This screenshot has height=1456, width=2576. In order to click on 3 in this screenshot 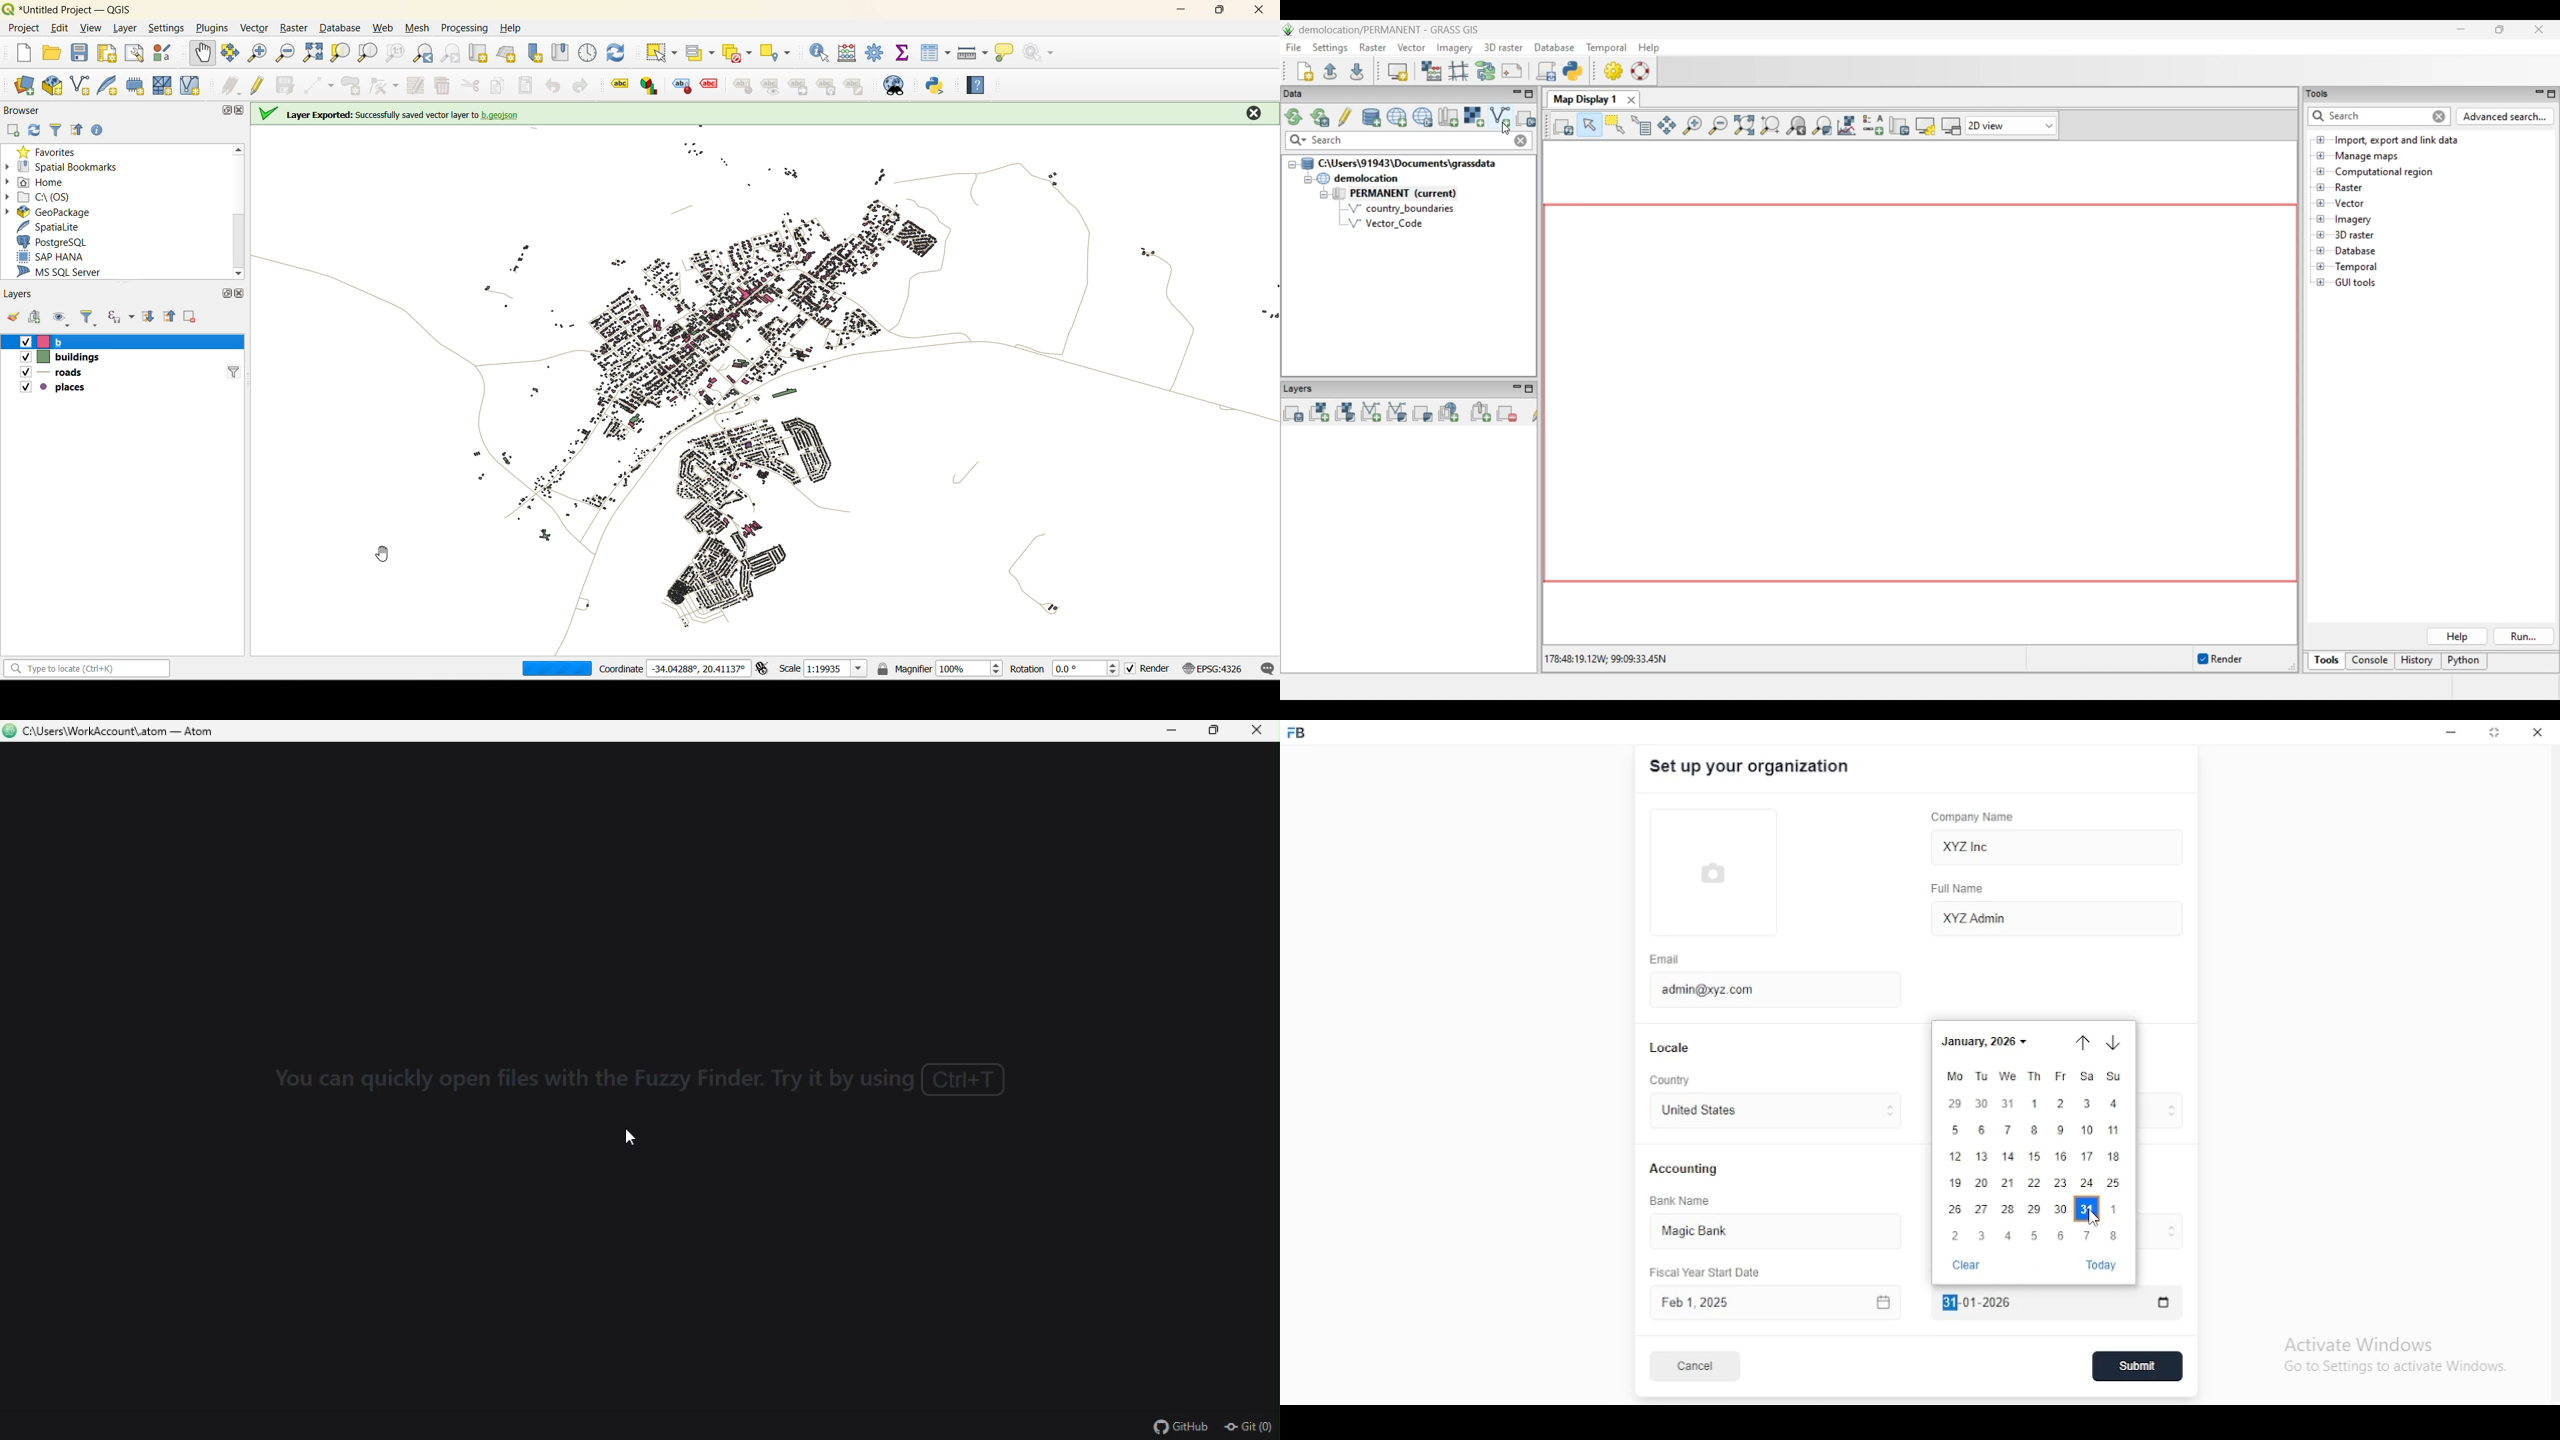, I will do `click(1981, 1237)`.